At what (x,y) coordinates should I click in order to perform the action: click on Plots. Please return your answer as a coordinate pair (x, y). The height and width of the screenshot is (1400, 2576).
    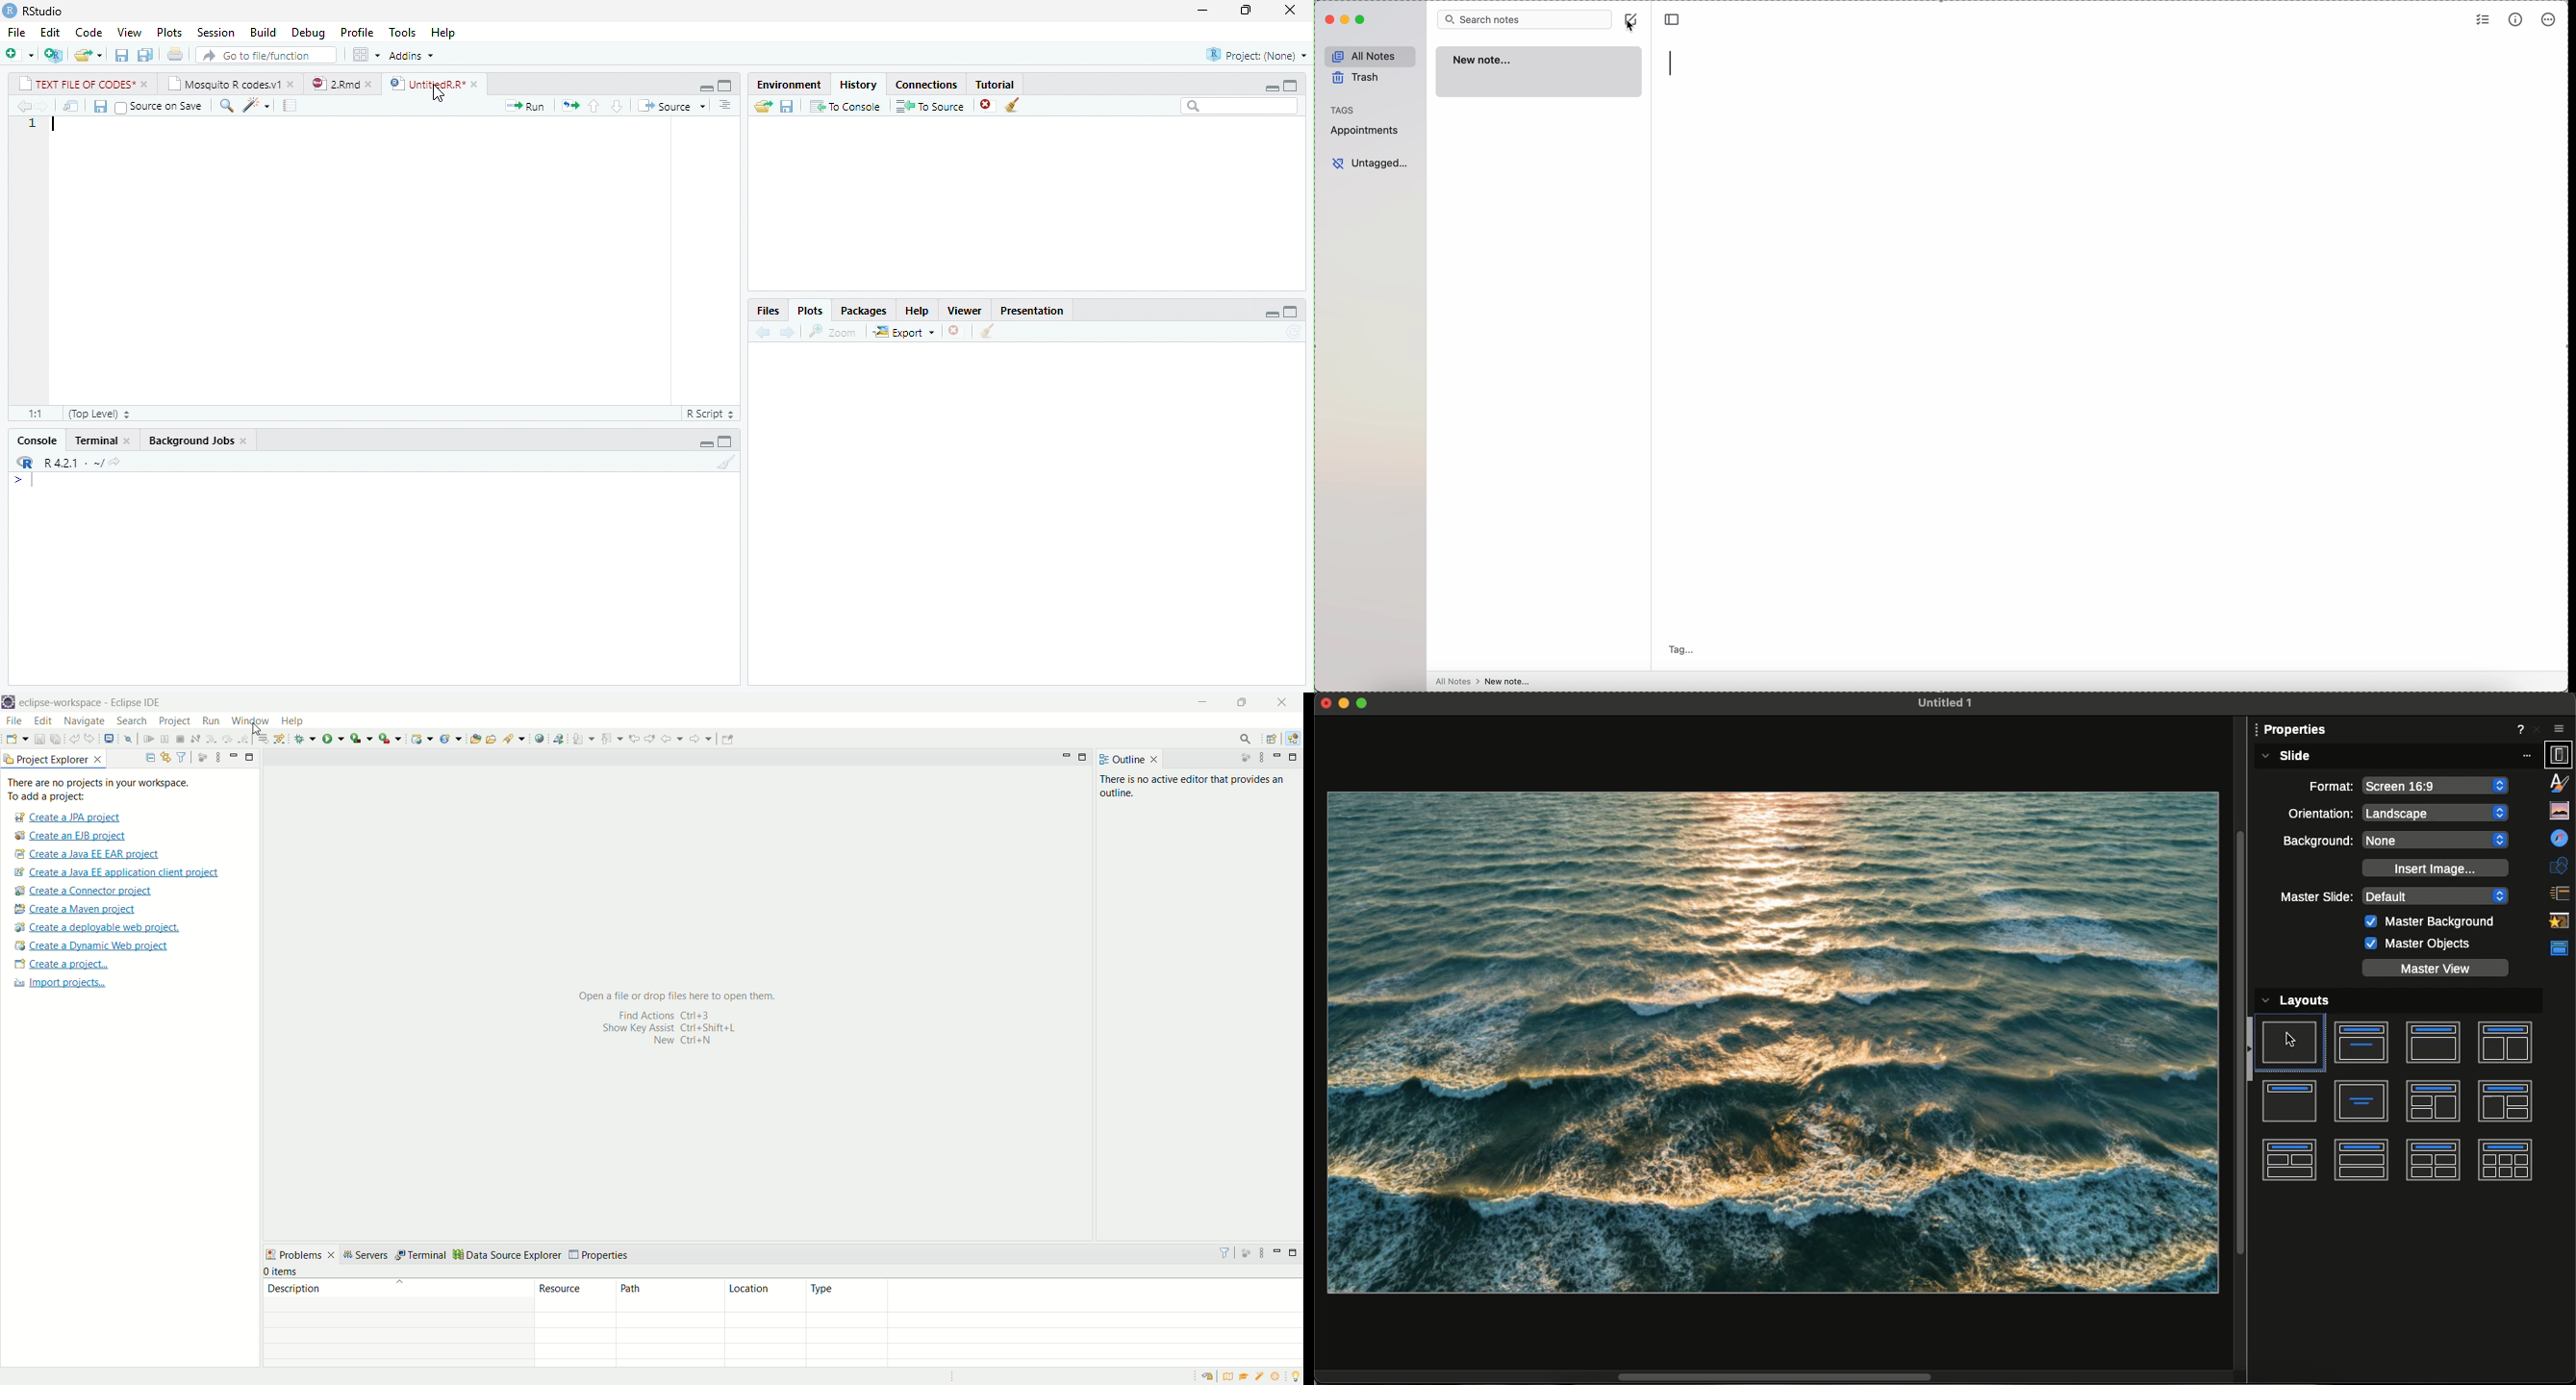
    Looking at the image, I should click on (810, 311).